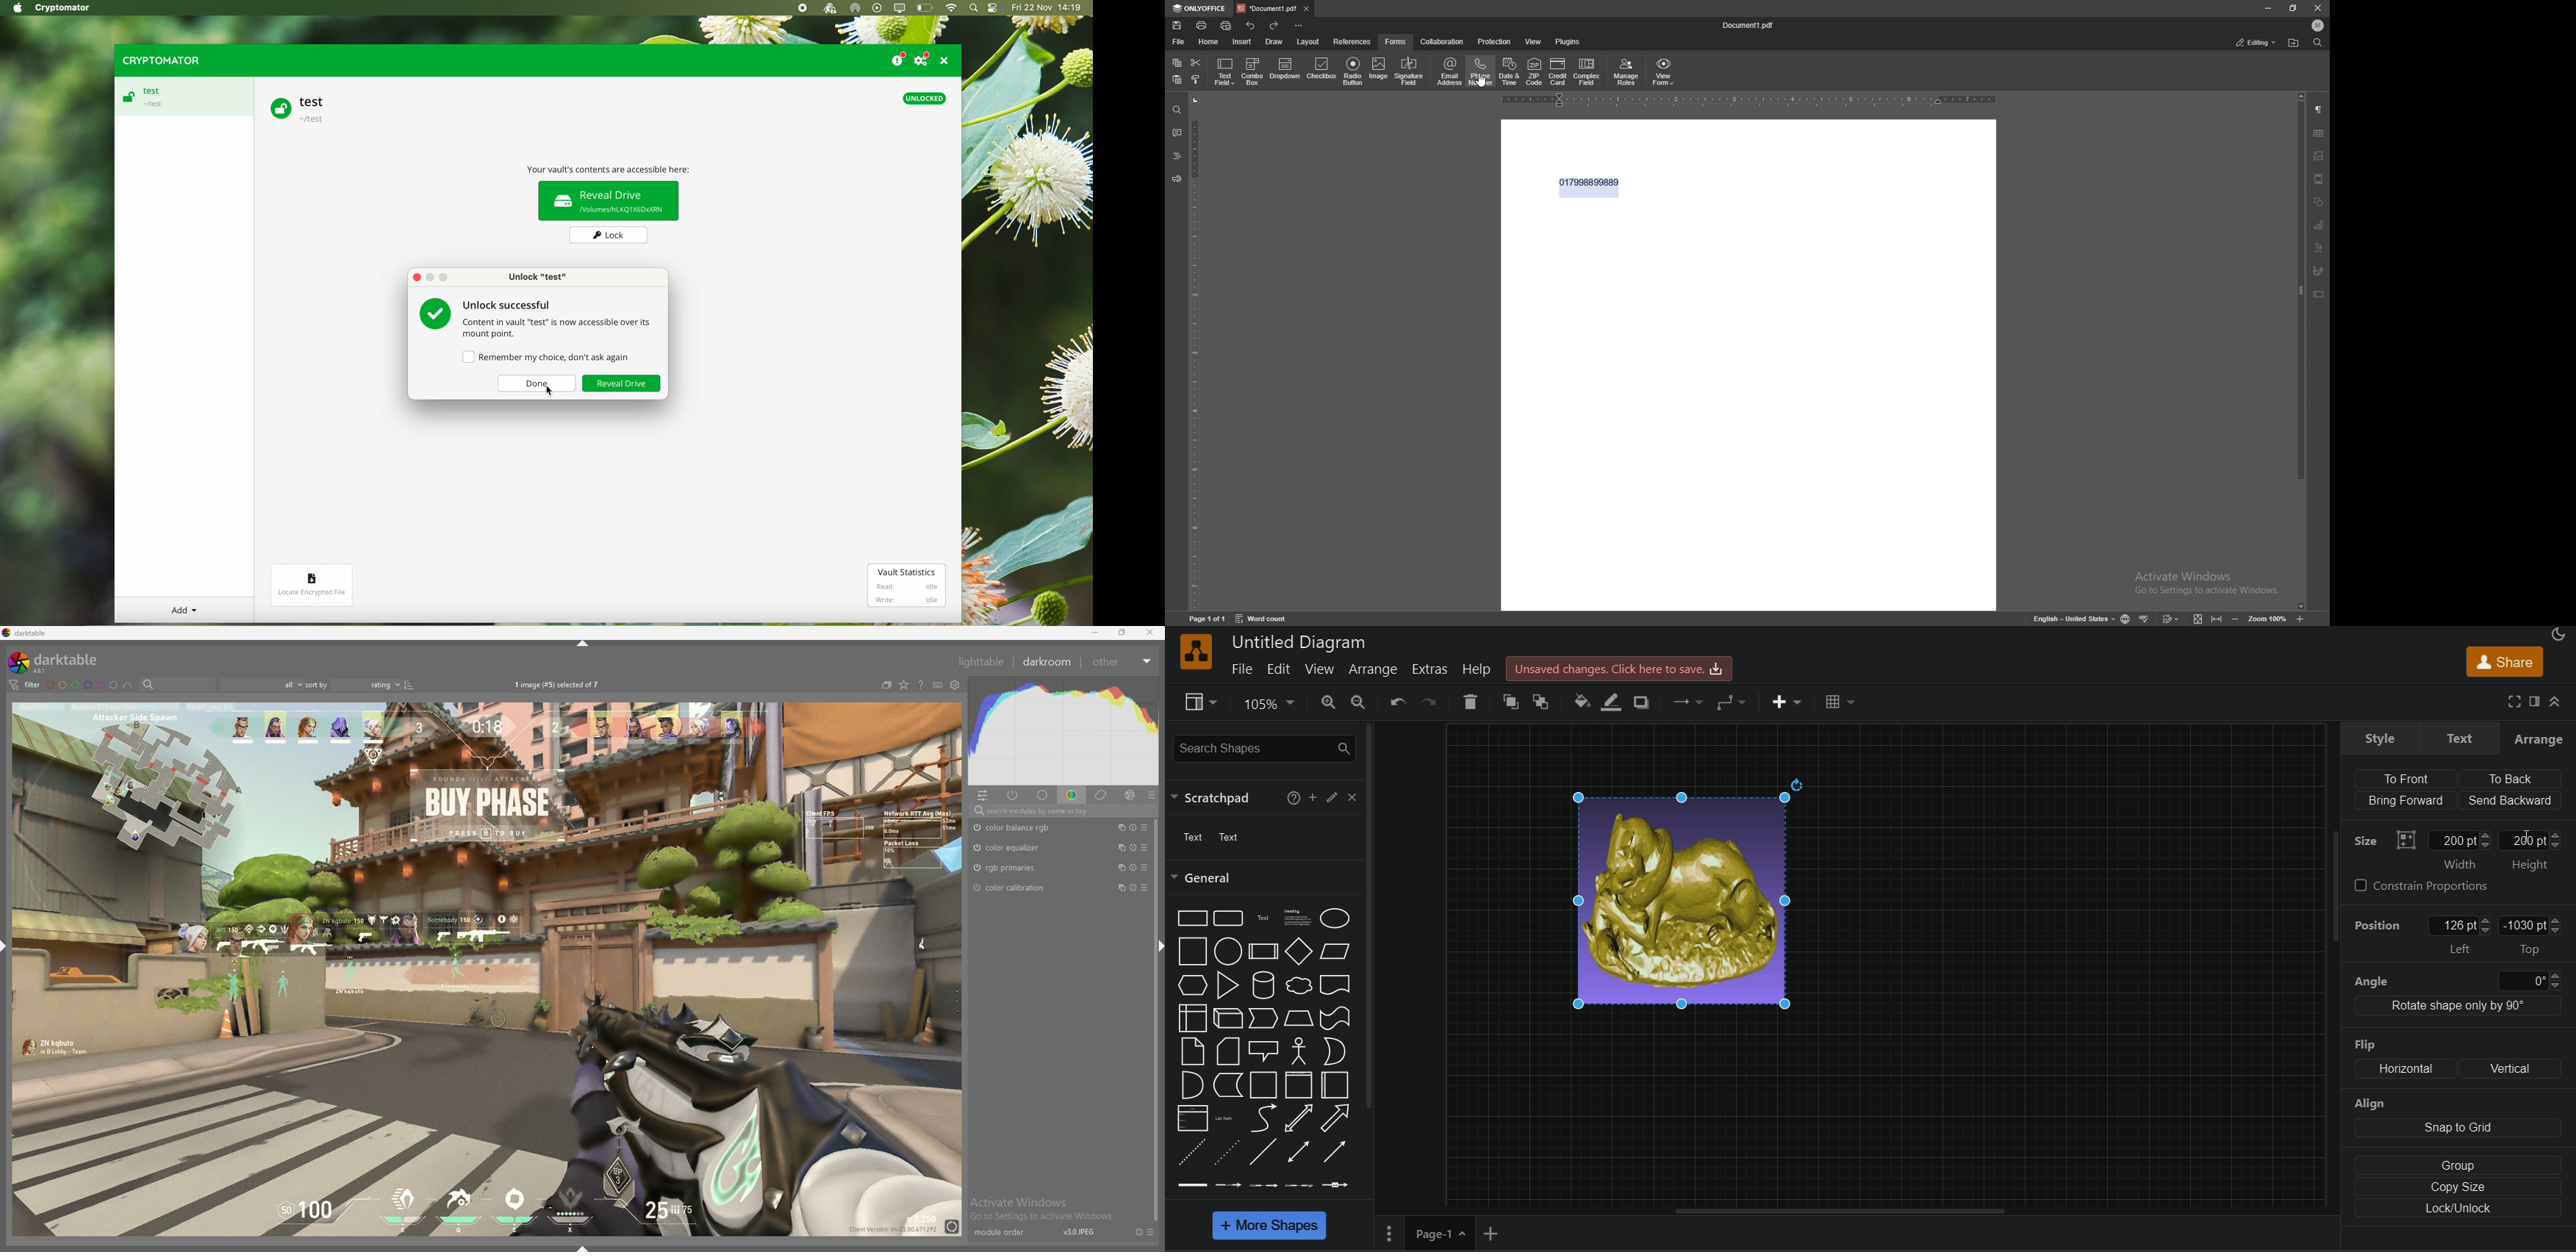 This screenshot has width=2576, height=1260. What do you see at coordinates (2516, 1067) in the screenshot?
I see `Vertical` at bounding box center [2516, 1067].